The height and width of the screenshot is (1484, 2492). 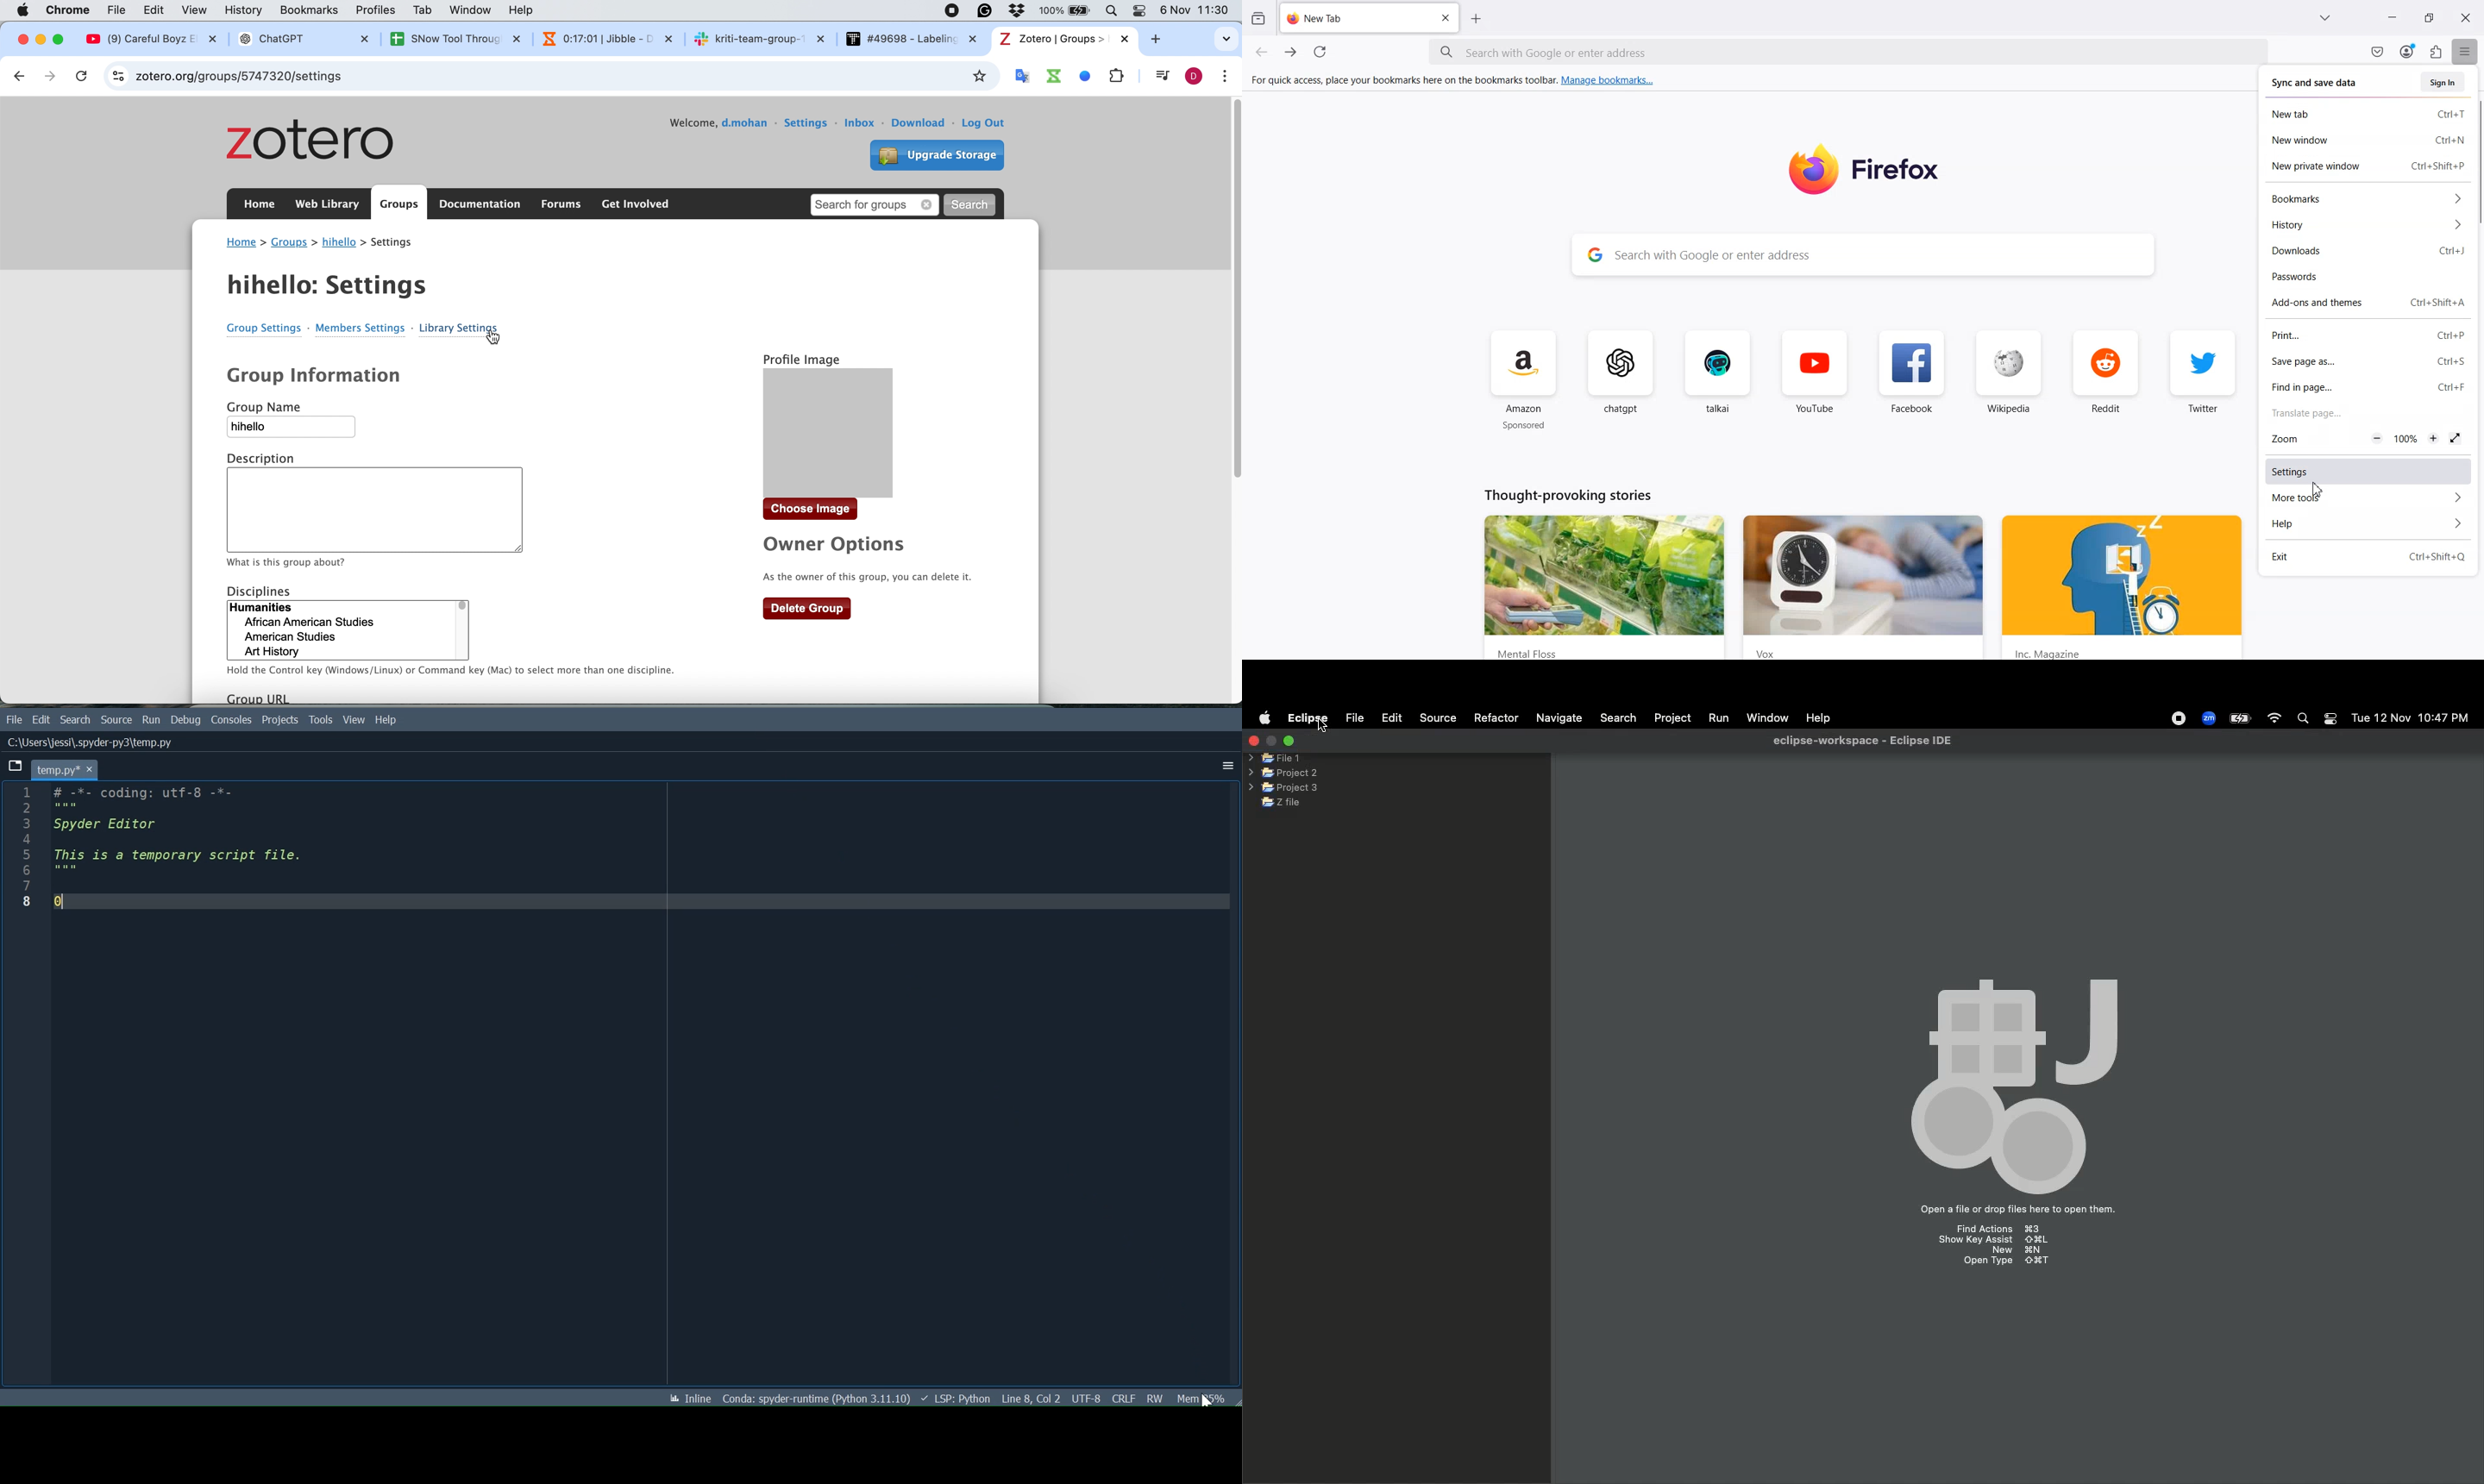 What do you see at coordinates (377, 9) in the screenshot?
I see `profiles` at bounding box center [377, 9].